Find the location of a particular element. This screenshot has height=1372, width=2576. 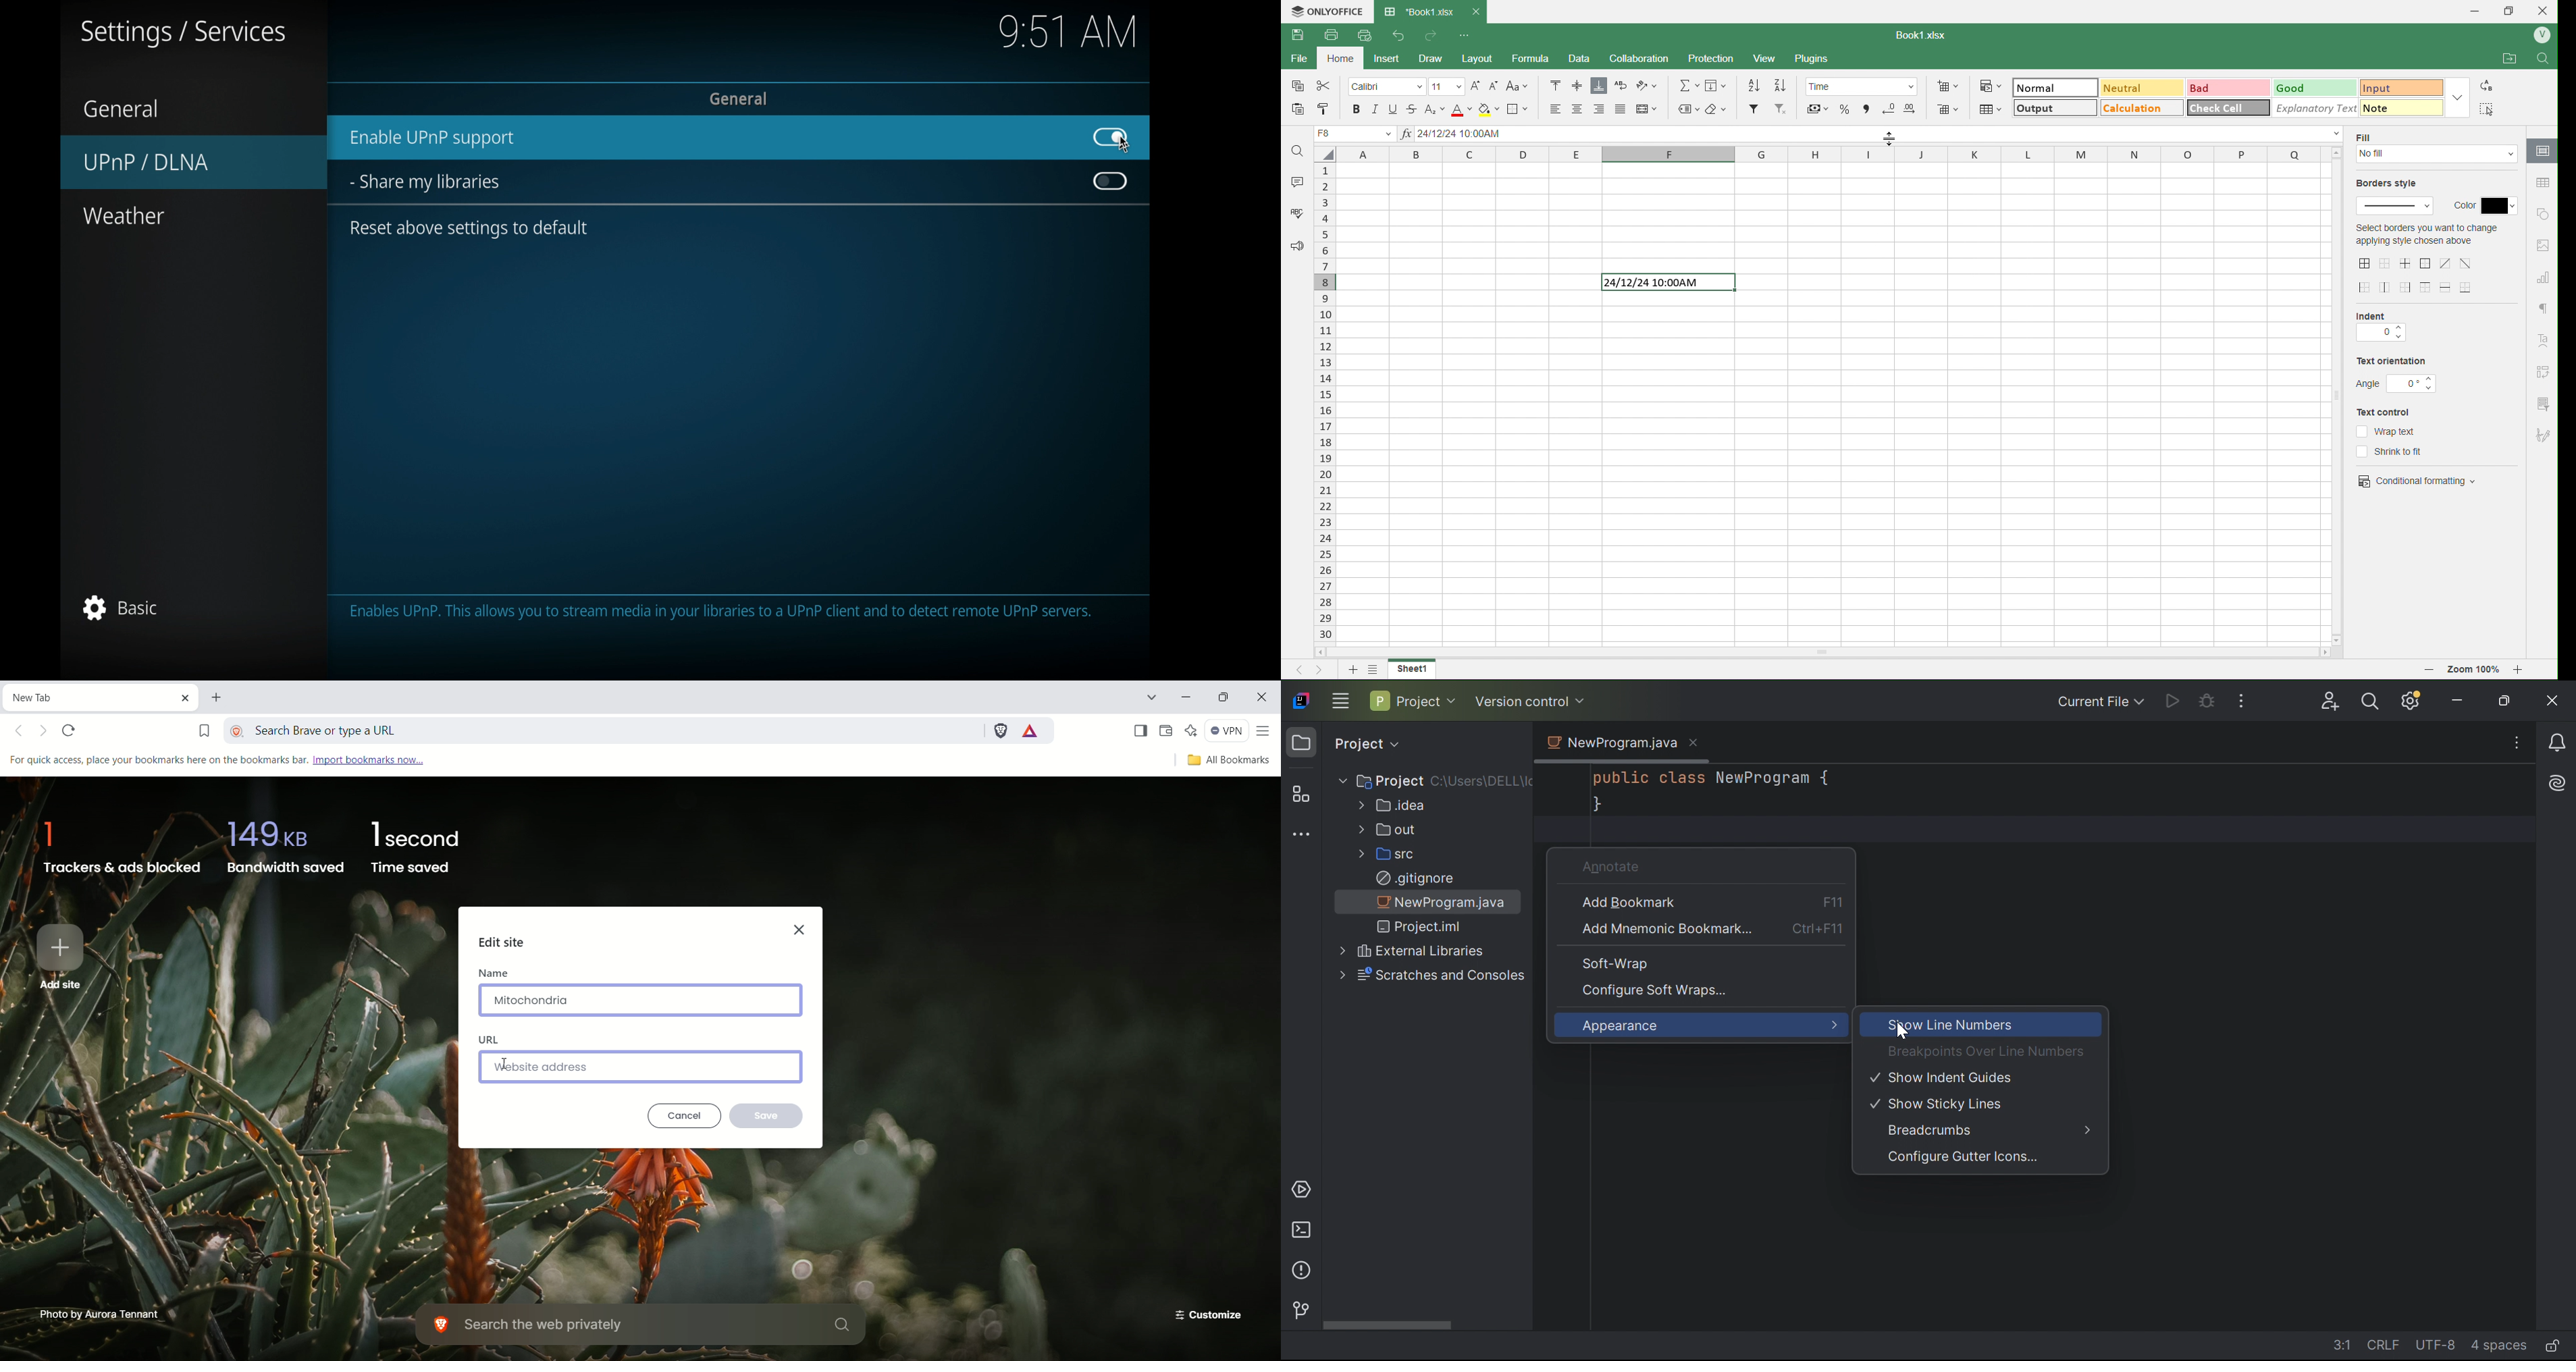

Configure Soft Wraps is located at coordinates (1656, 990).